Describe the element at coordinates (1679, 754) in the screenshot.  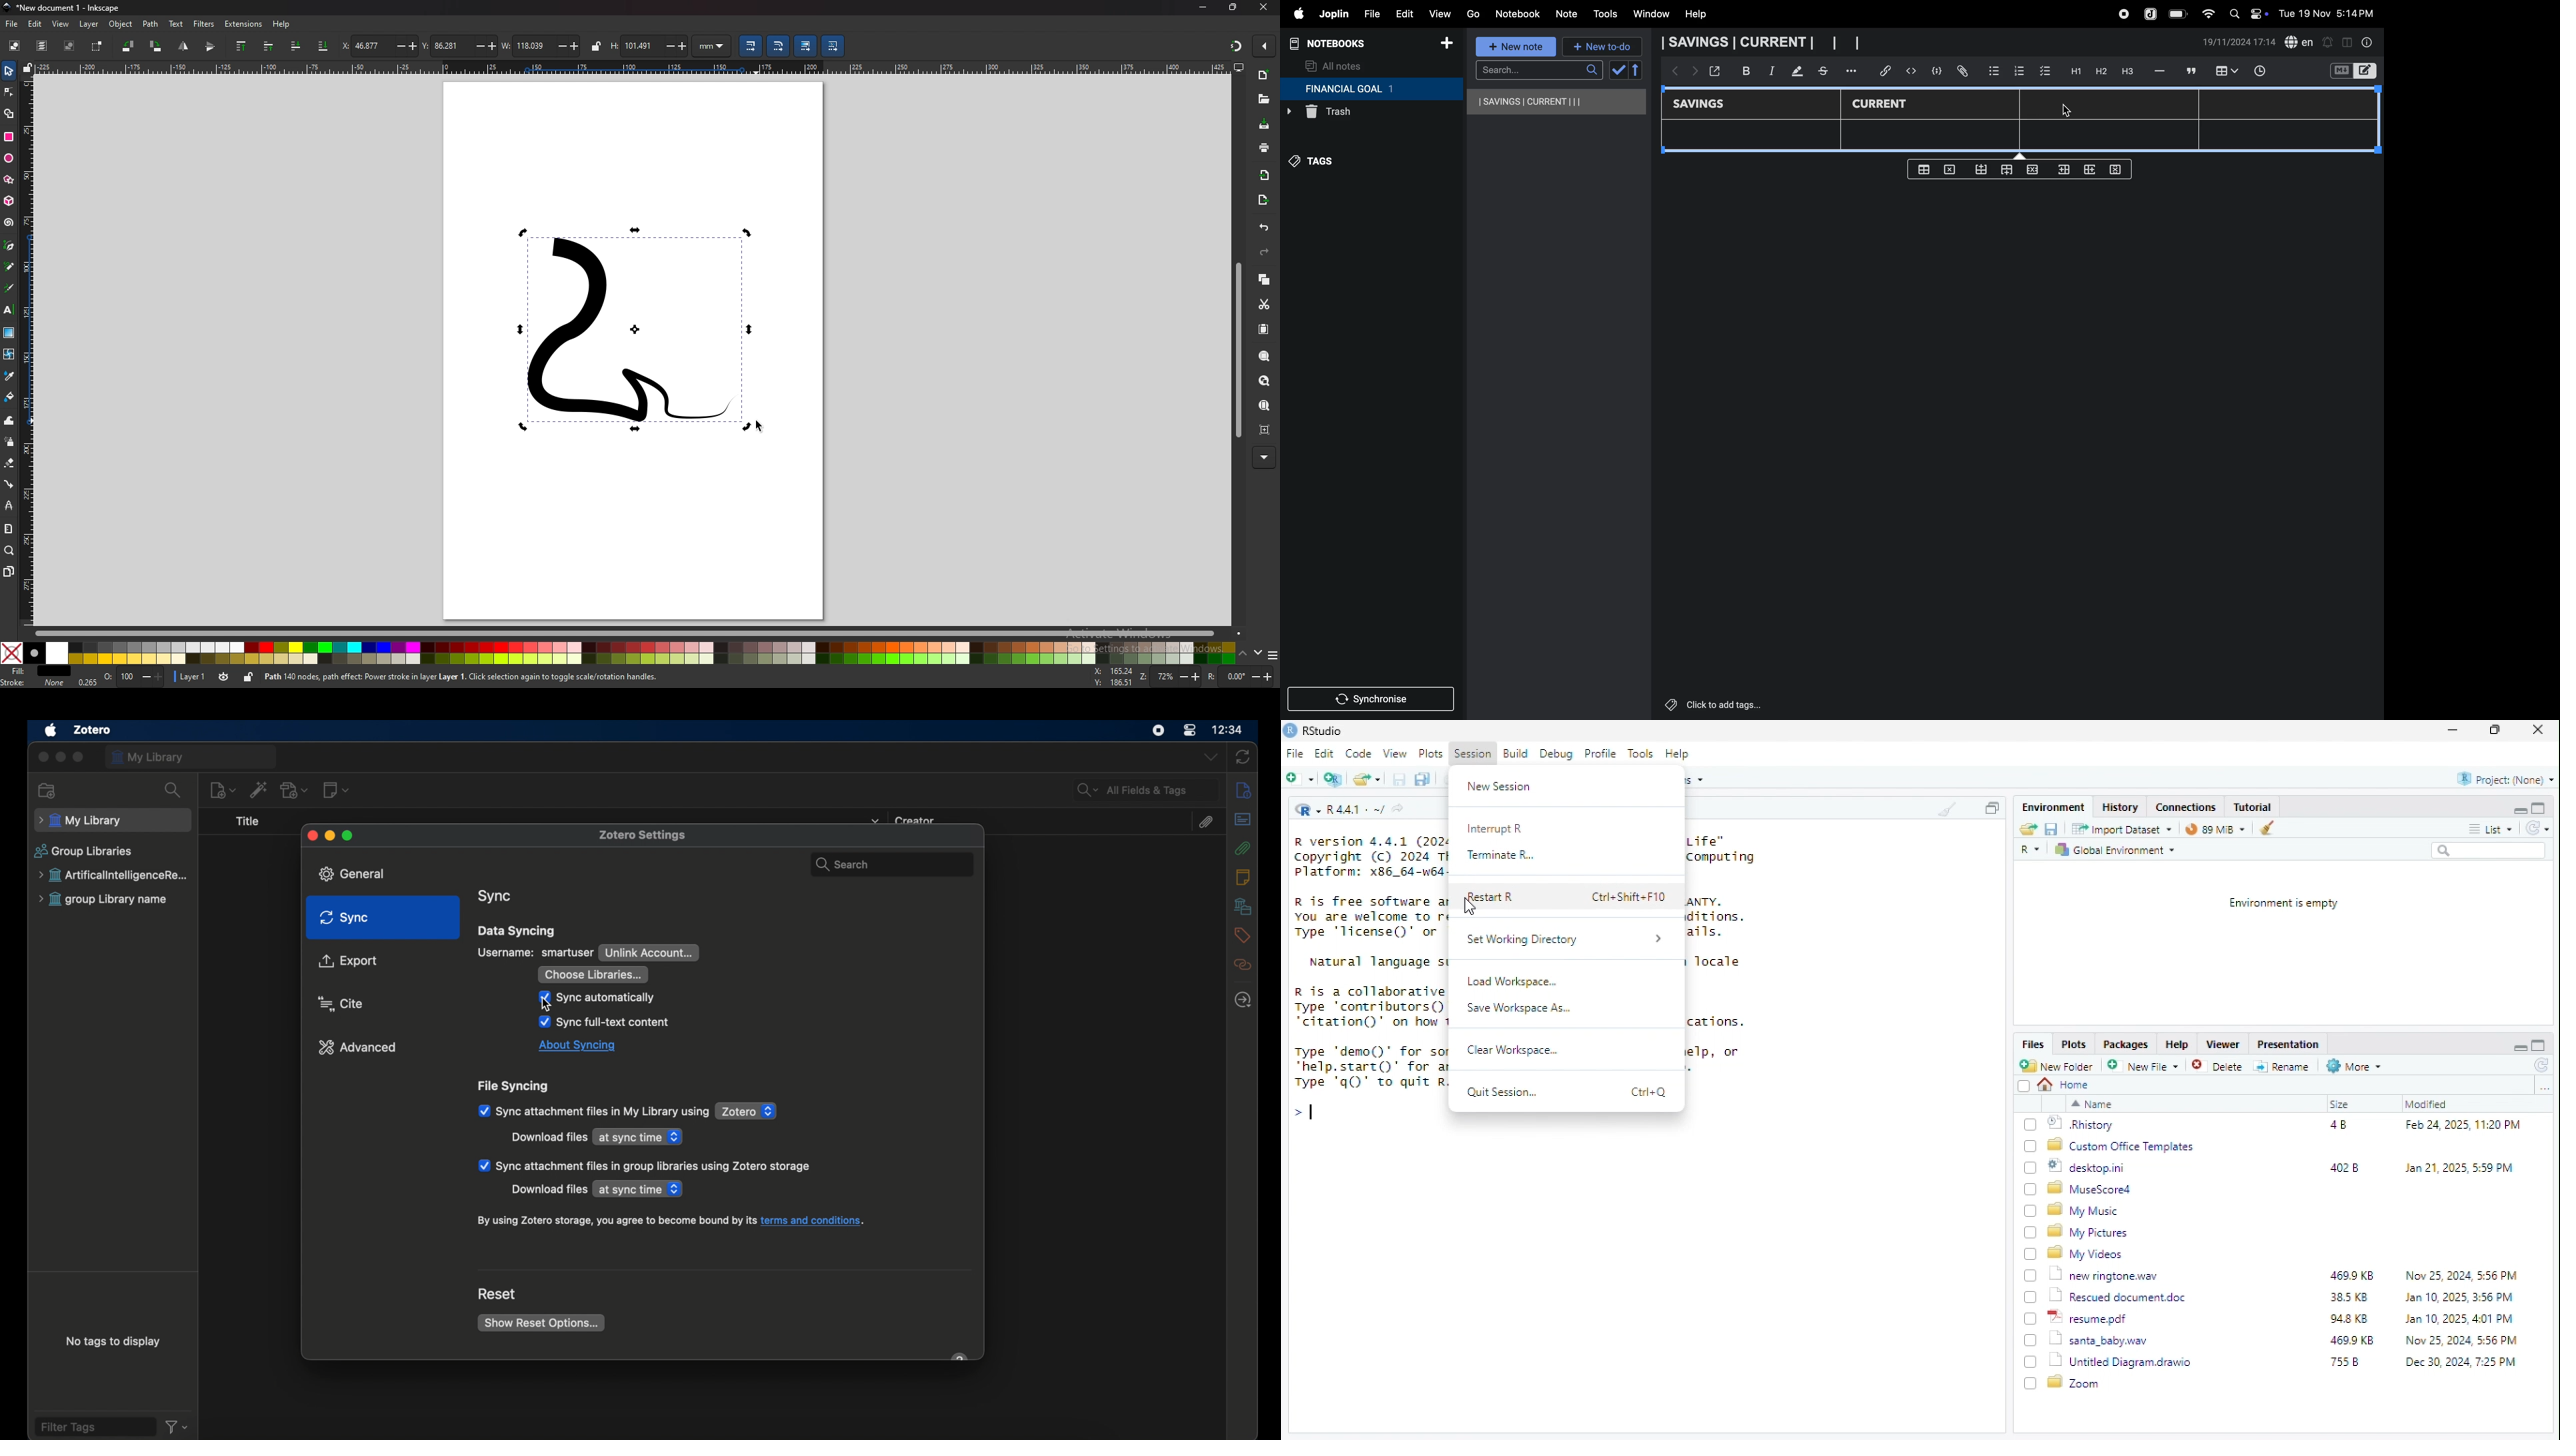
I see `Help` at that location.